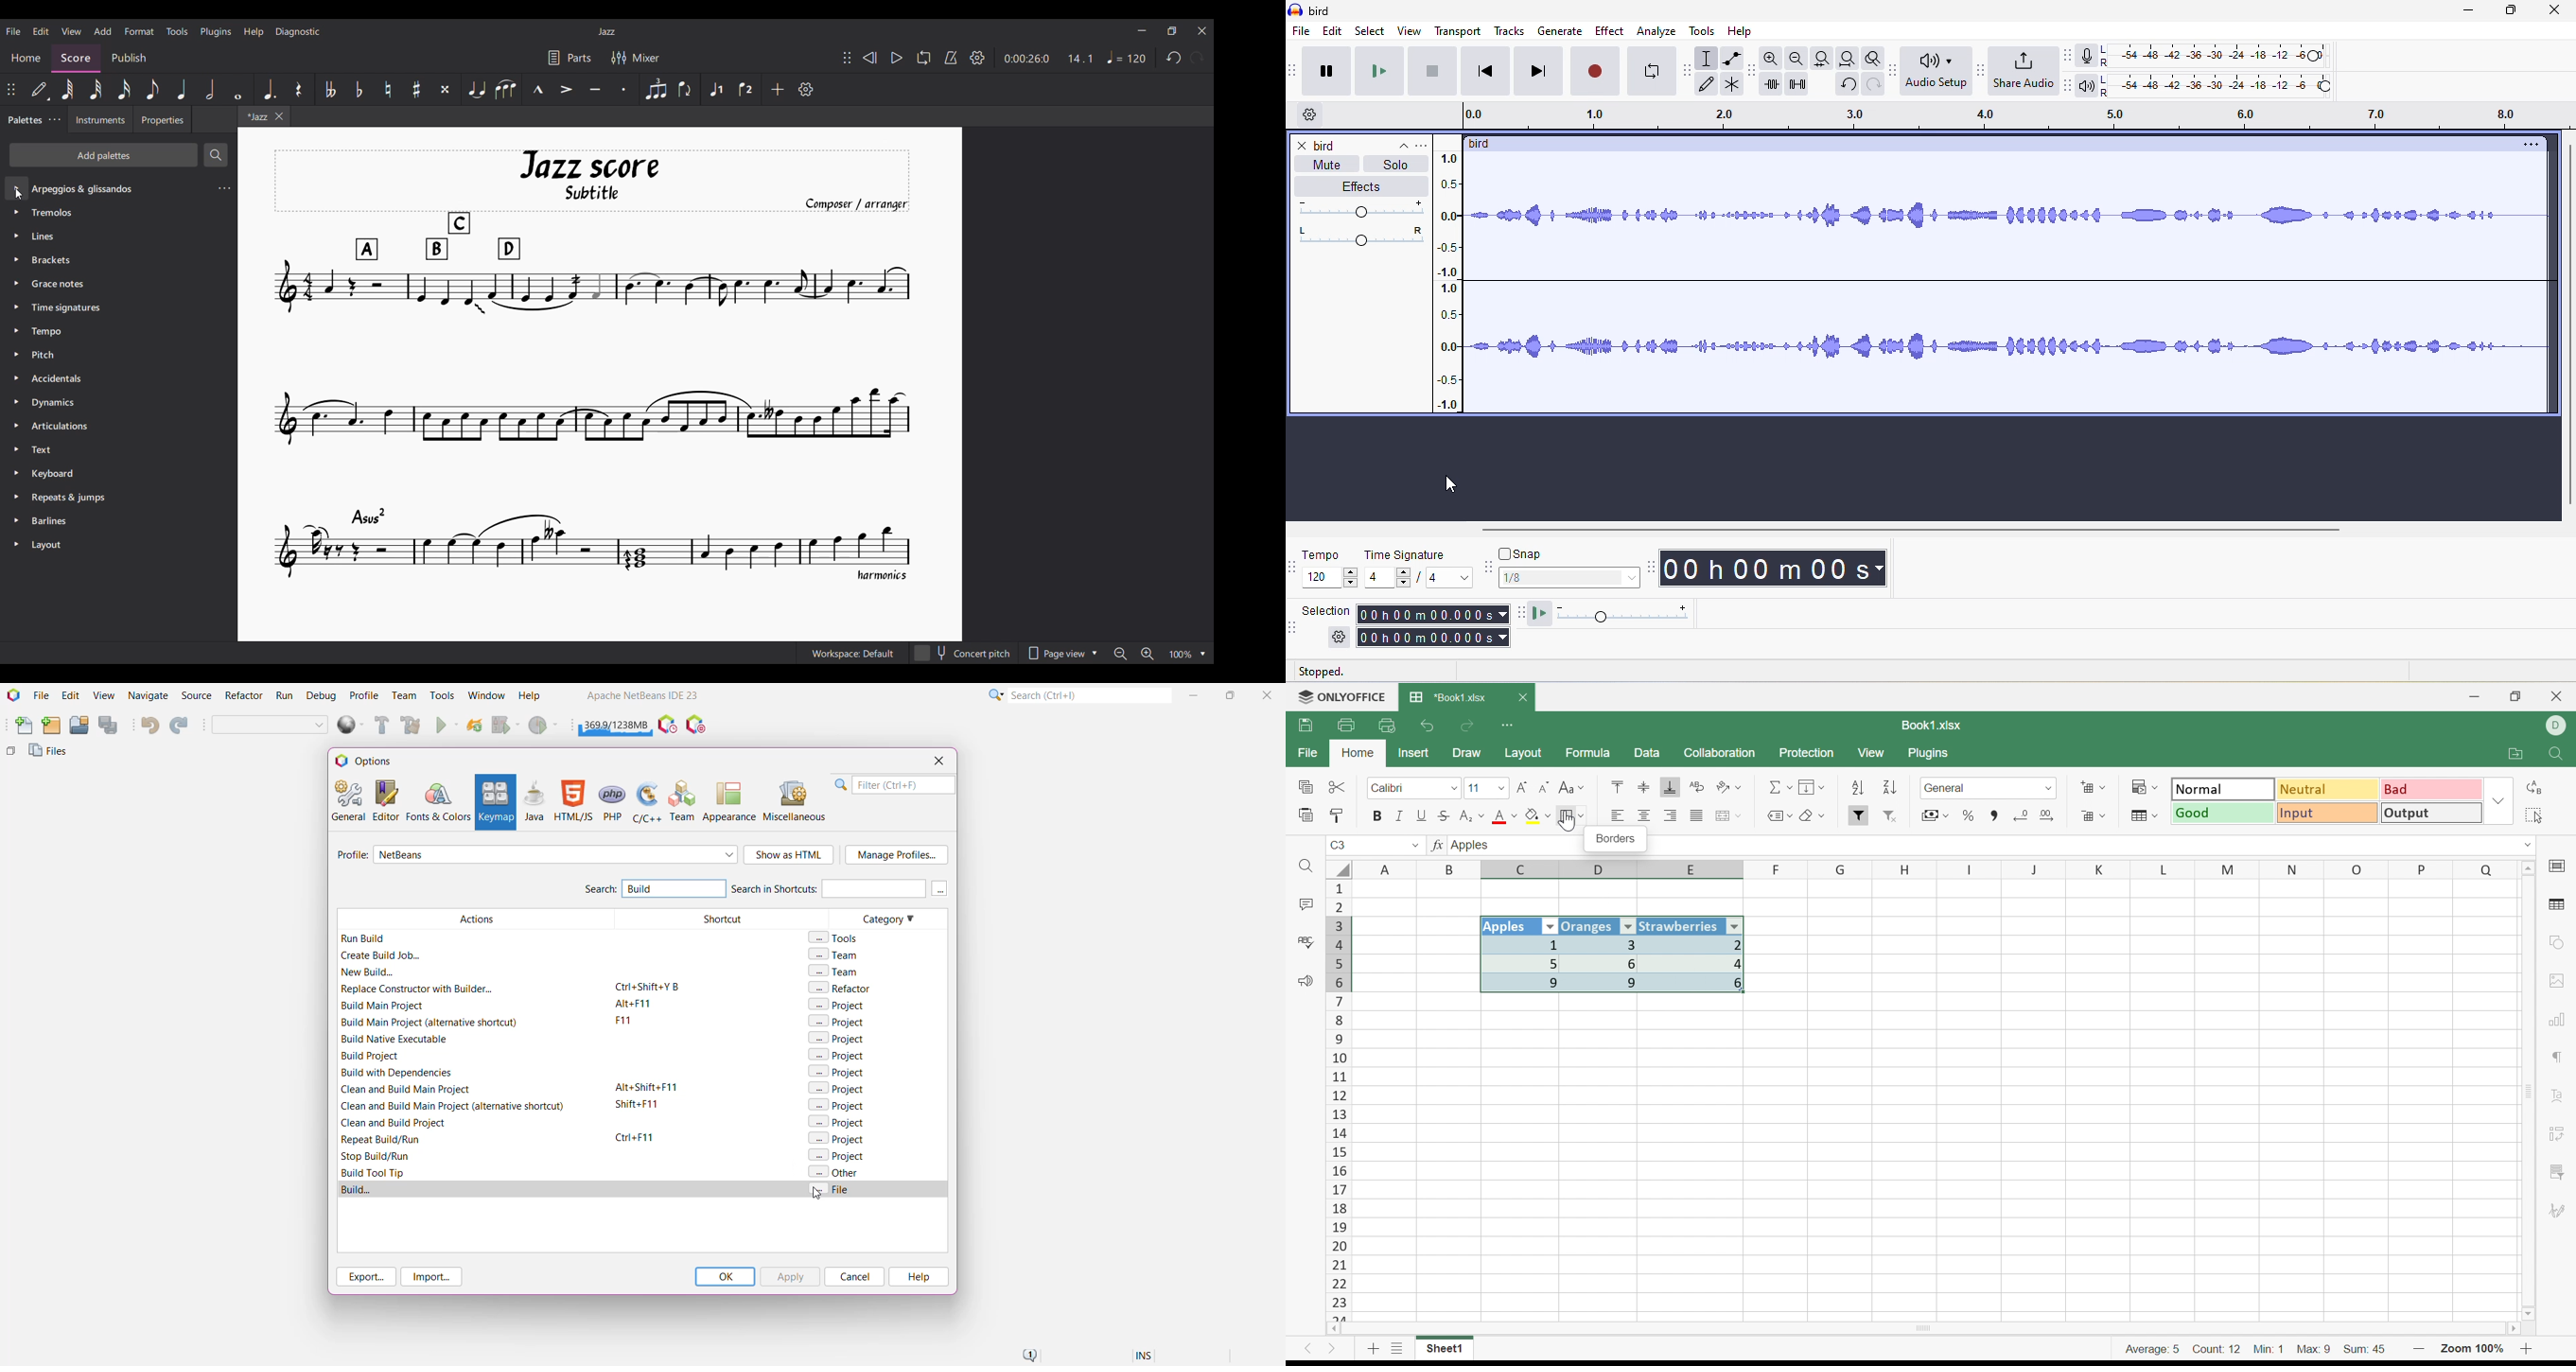 Image resolution: width=2576 pixels, height=1372 pixels. I want to click on draw tool, so click(1711, 85).